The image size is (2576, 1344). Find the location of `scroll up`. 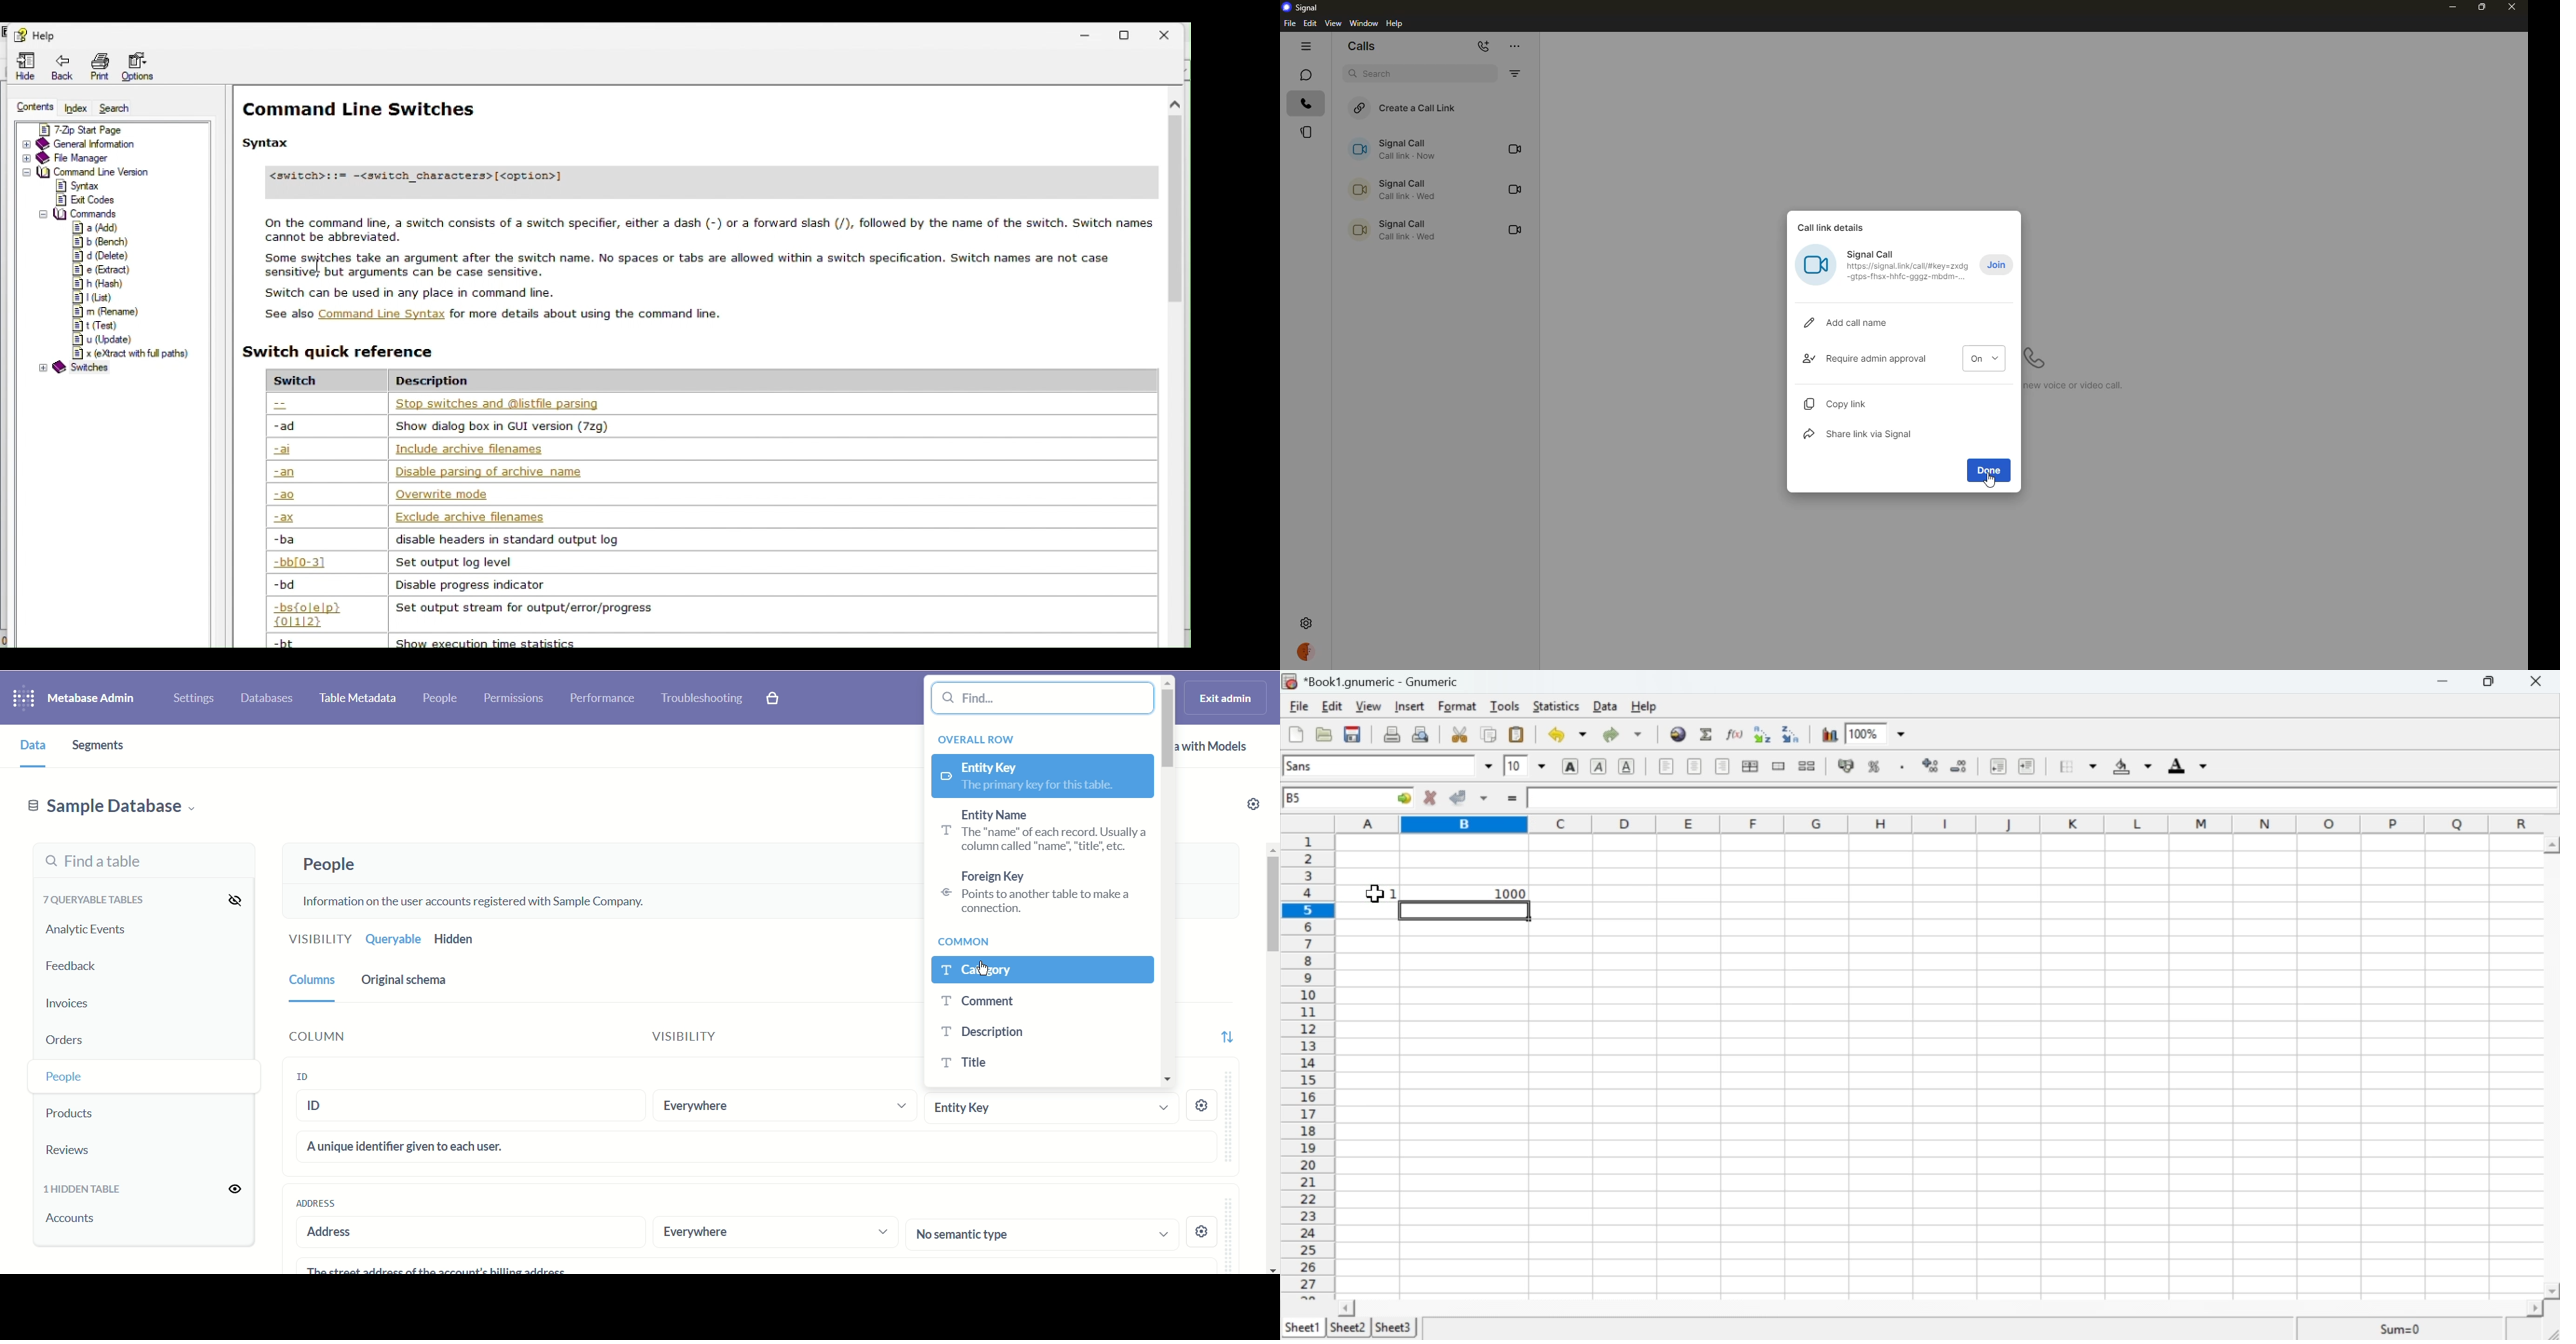

scroll up is located at coordinates (2551, 844).